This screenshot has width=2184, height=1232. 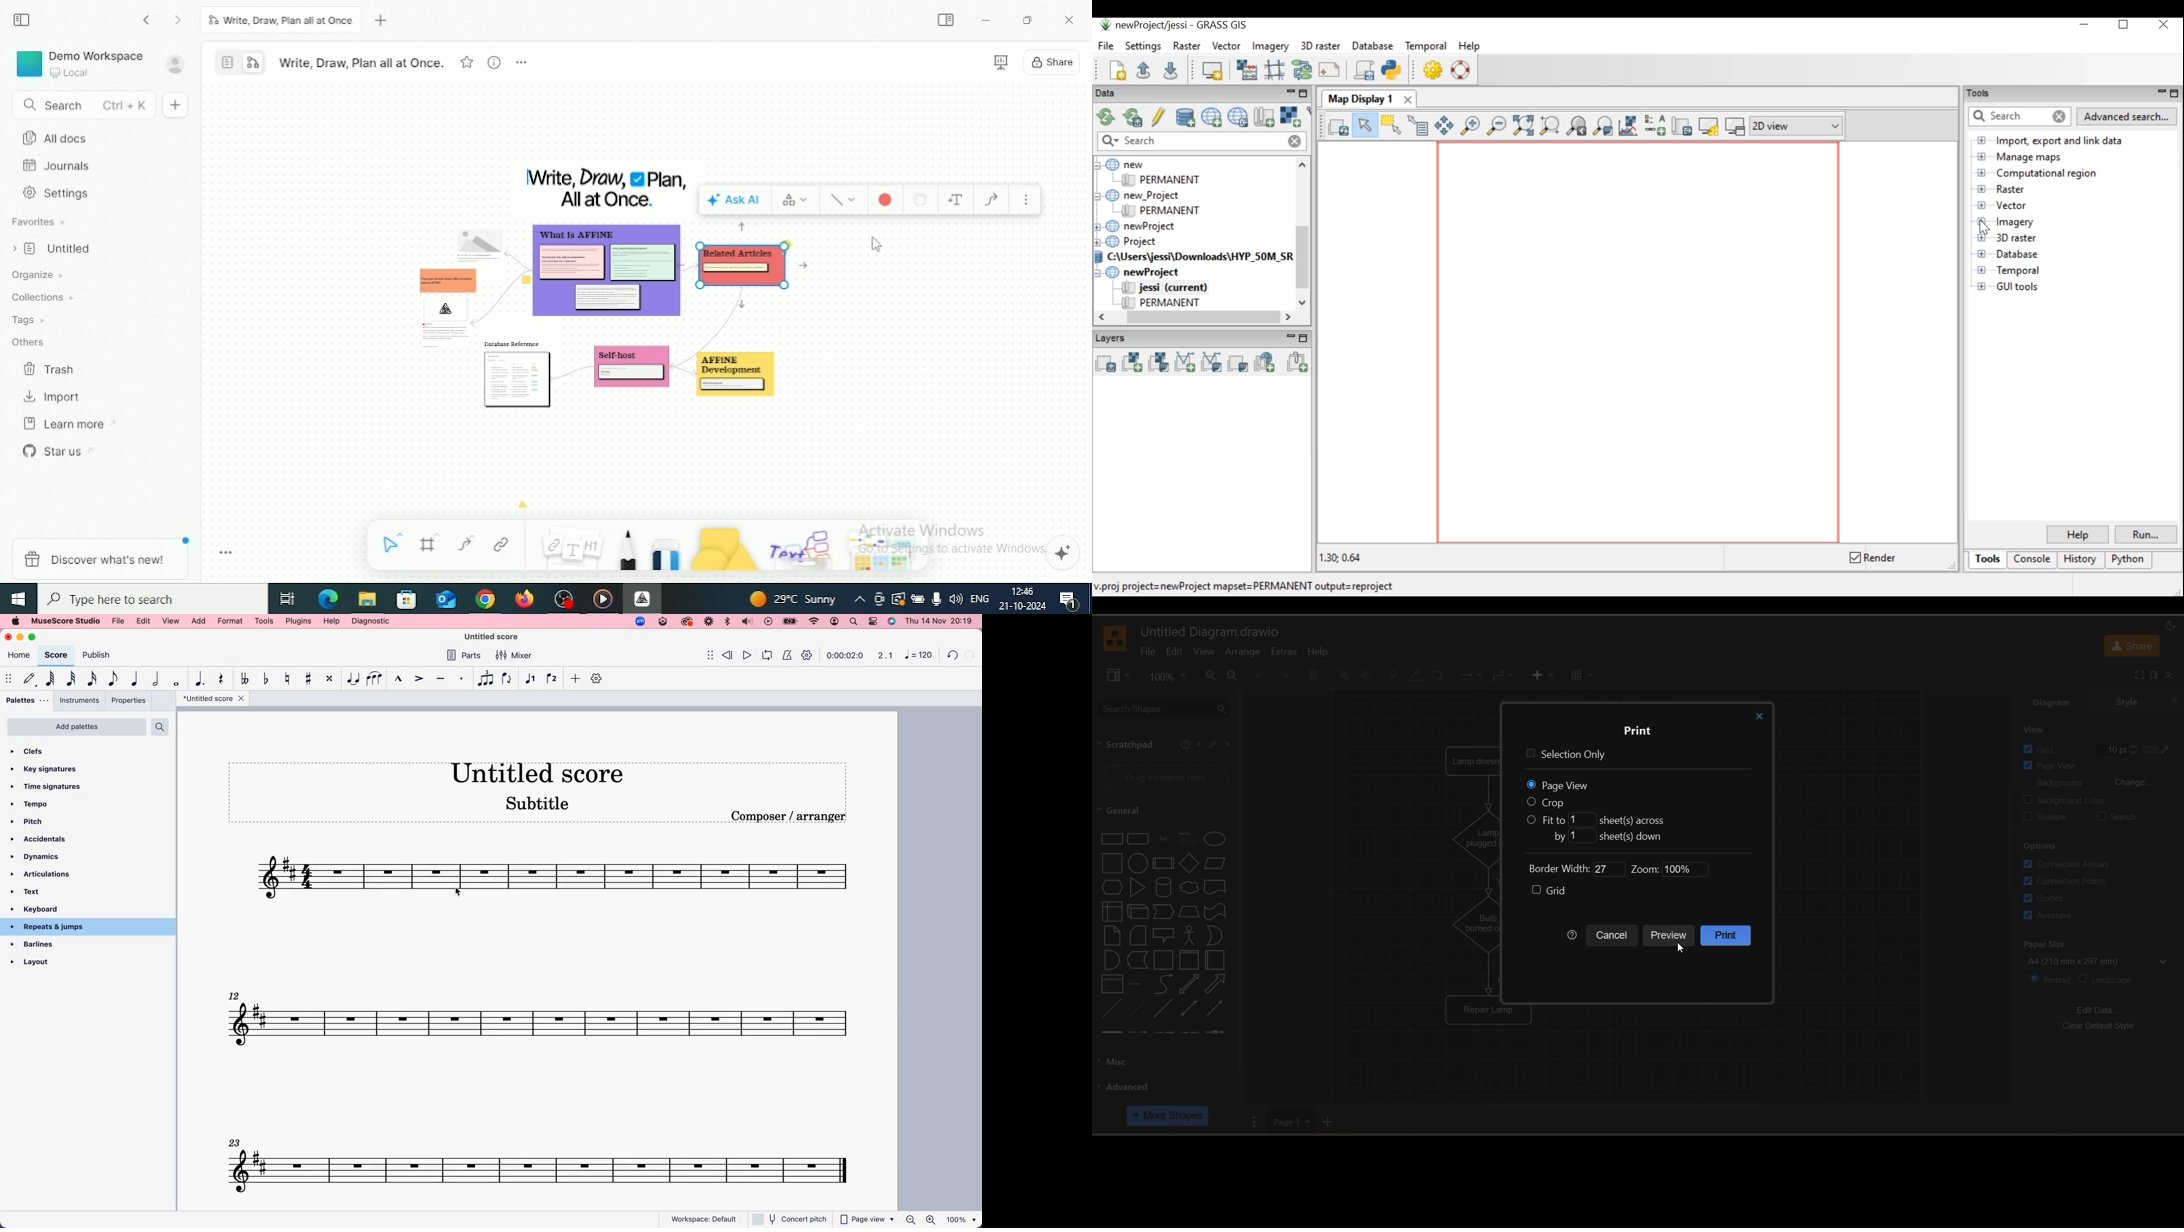 What do you see at coordinates (42, 753) in the screenshot?
I see `clefs` at bounding box center [42, 753].